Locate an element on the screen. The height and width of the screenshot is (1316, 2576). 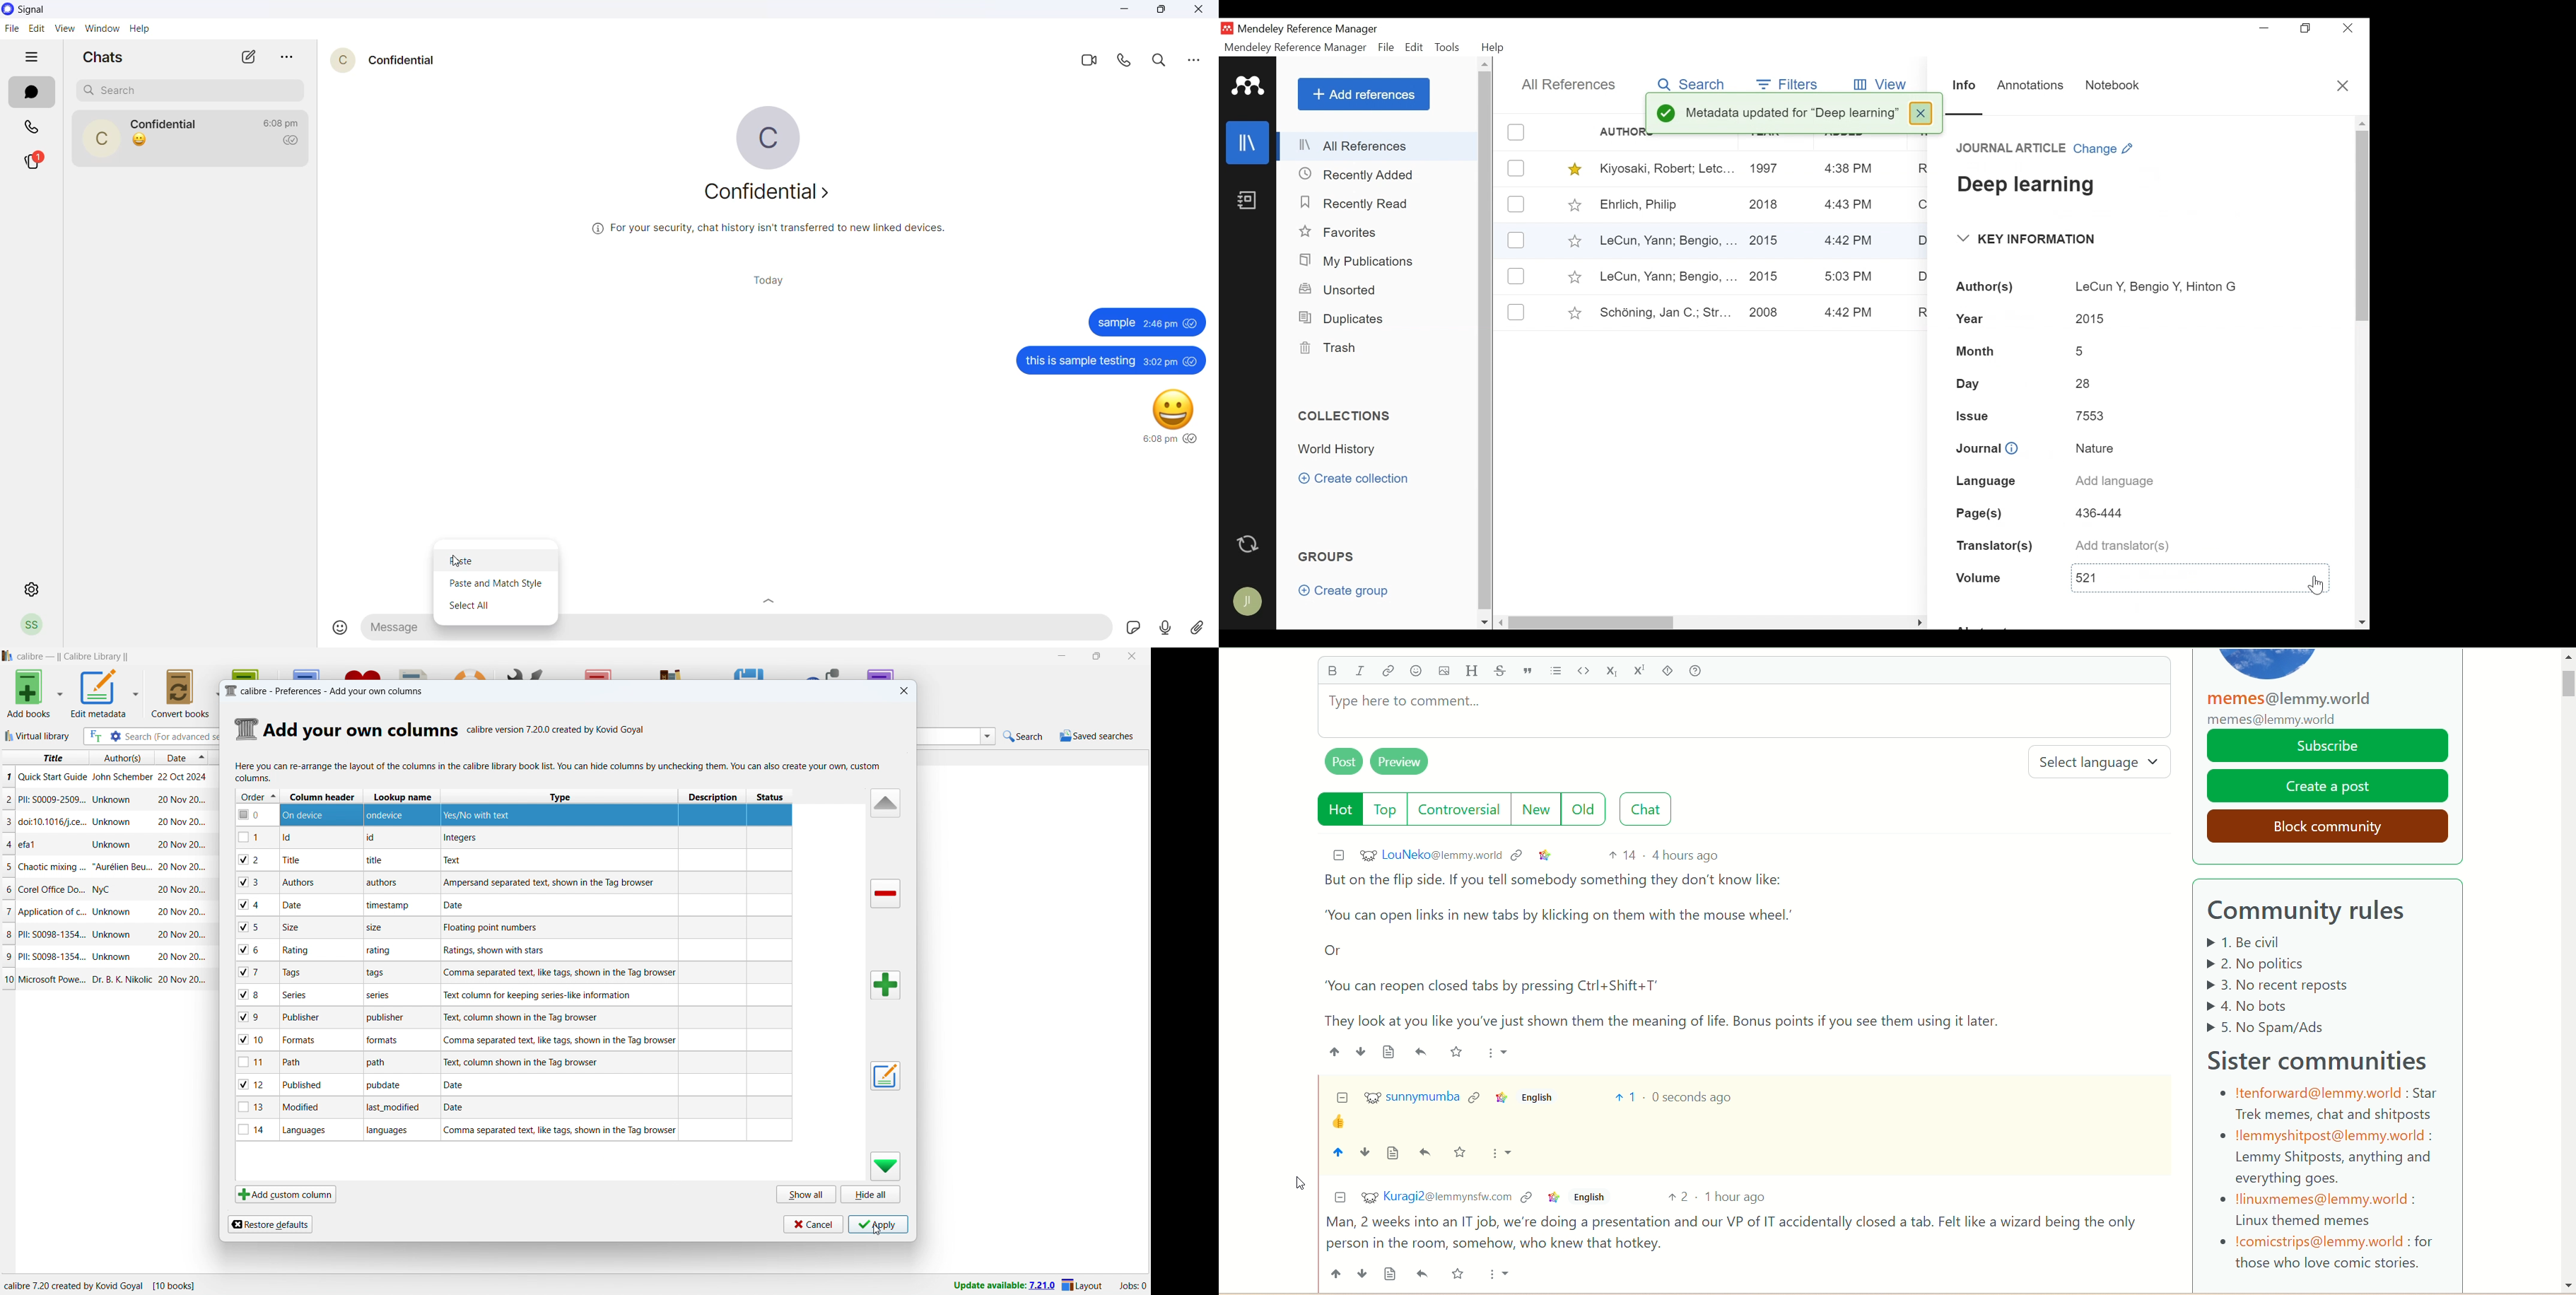
search history is located at coordinates (989, 736).